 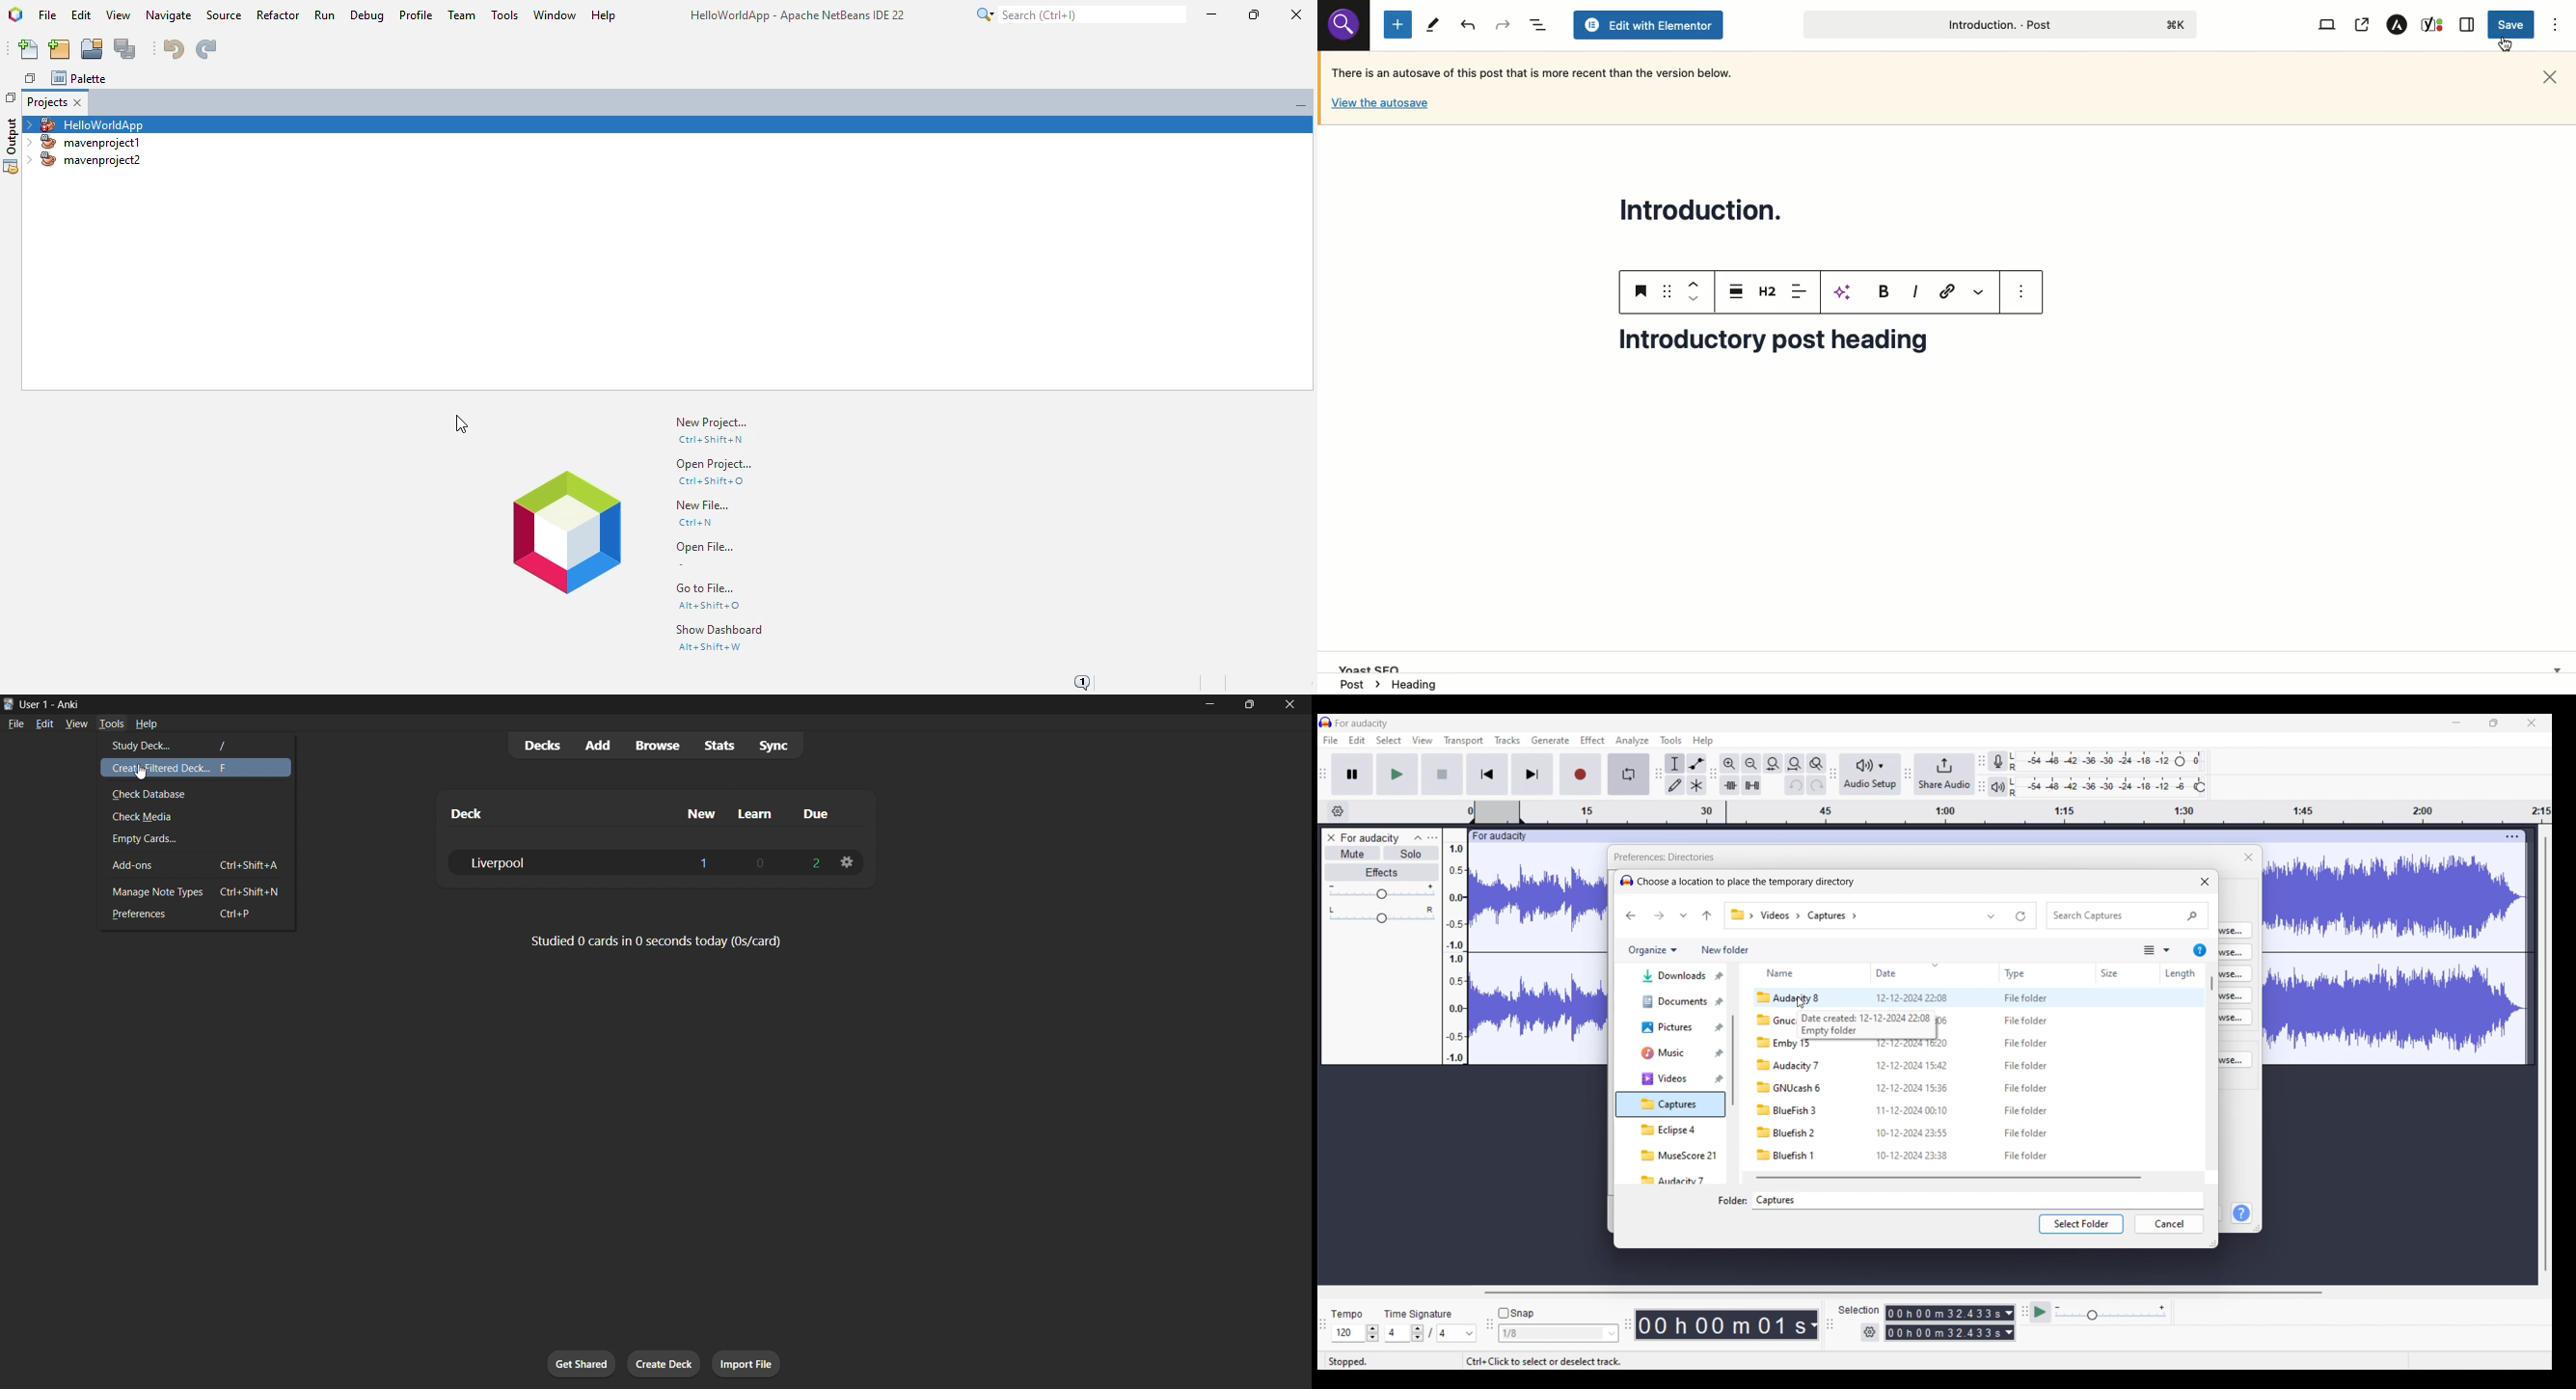 I want to click on file folder, so click(x=2026, y=1156).